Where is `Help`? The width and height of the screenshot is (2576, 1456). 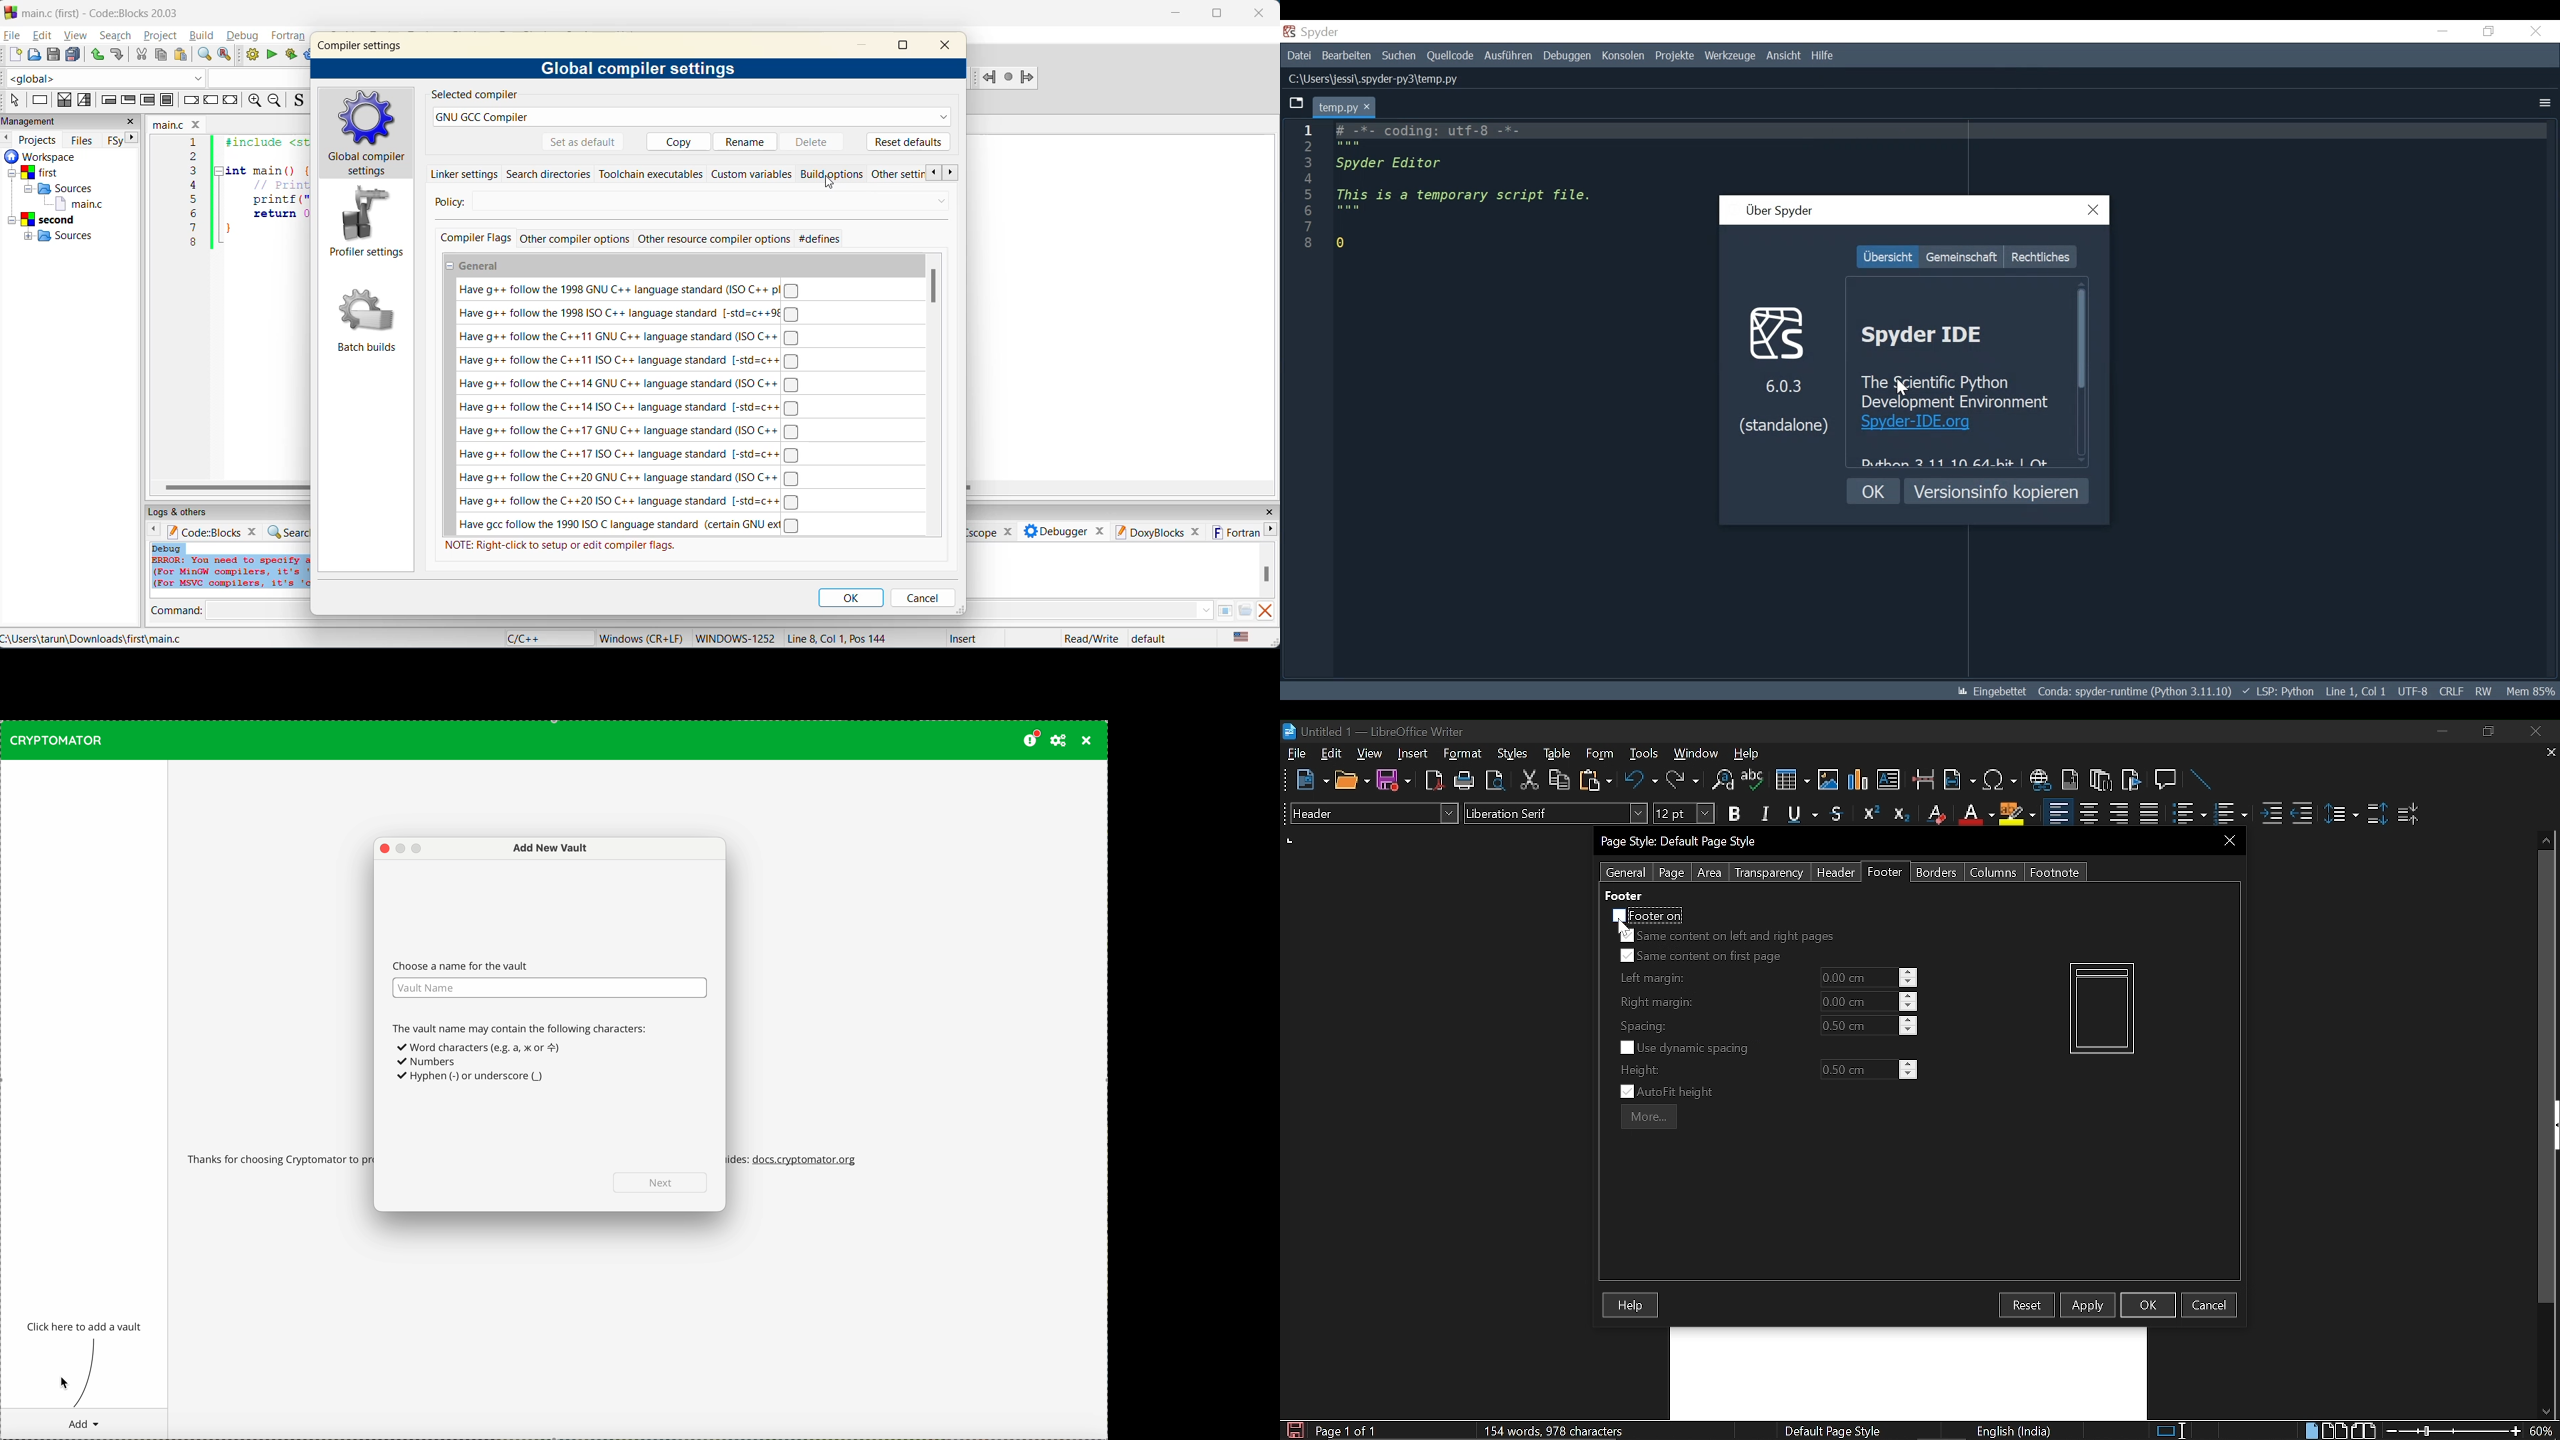 Help is located at coordinates (1823, 56).